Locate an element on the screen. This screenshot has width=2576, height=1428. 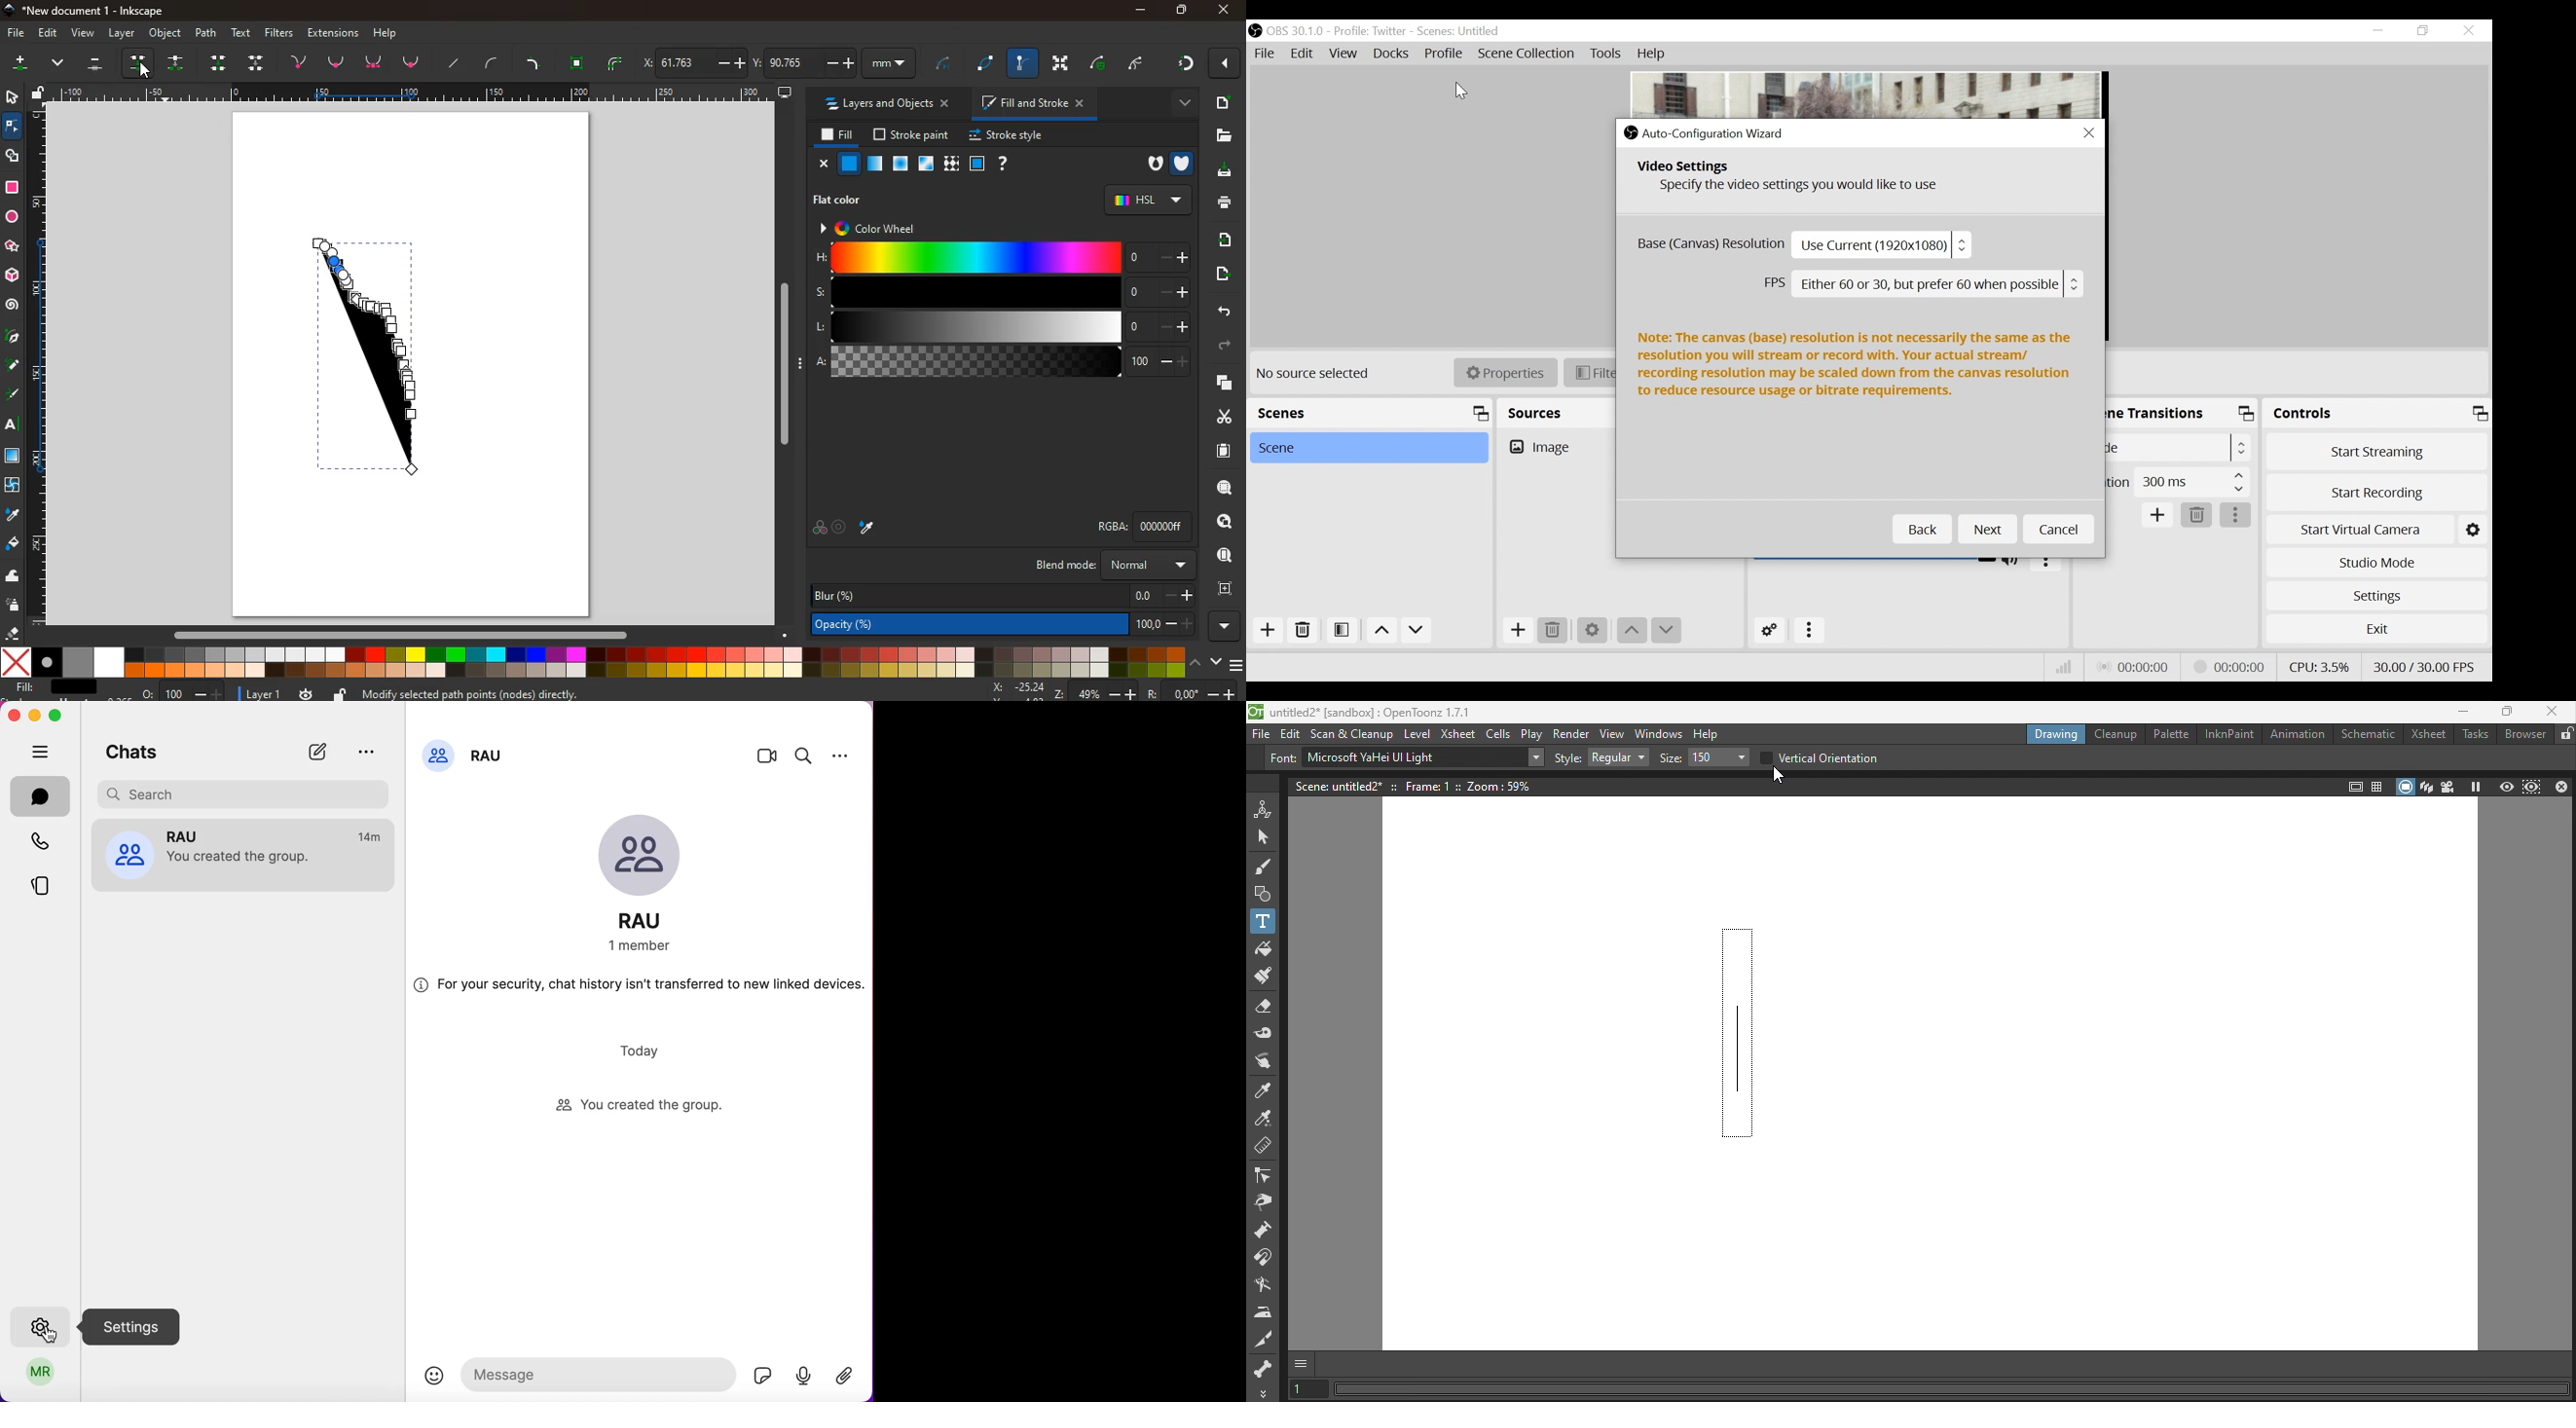
blend mode is located at coordinates (1118, 565).